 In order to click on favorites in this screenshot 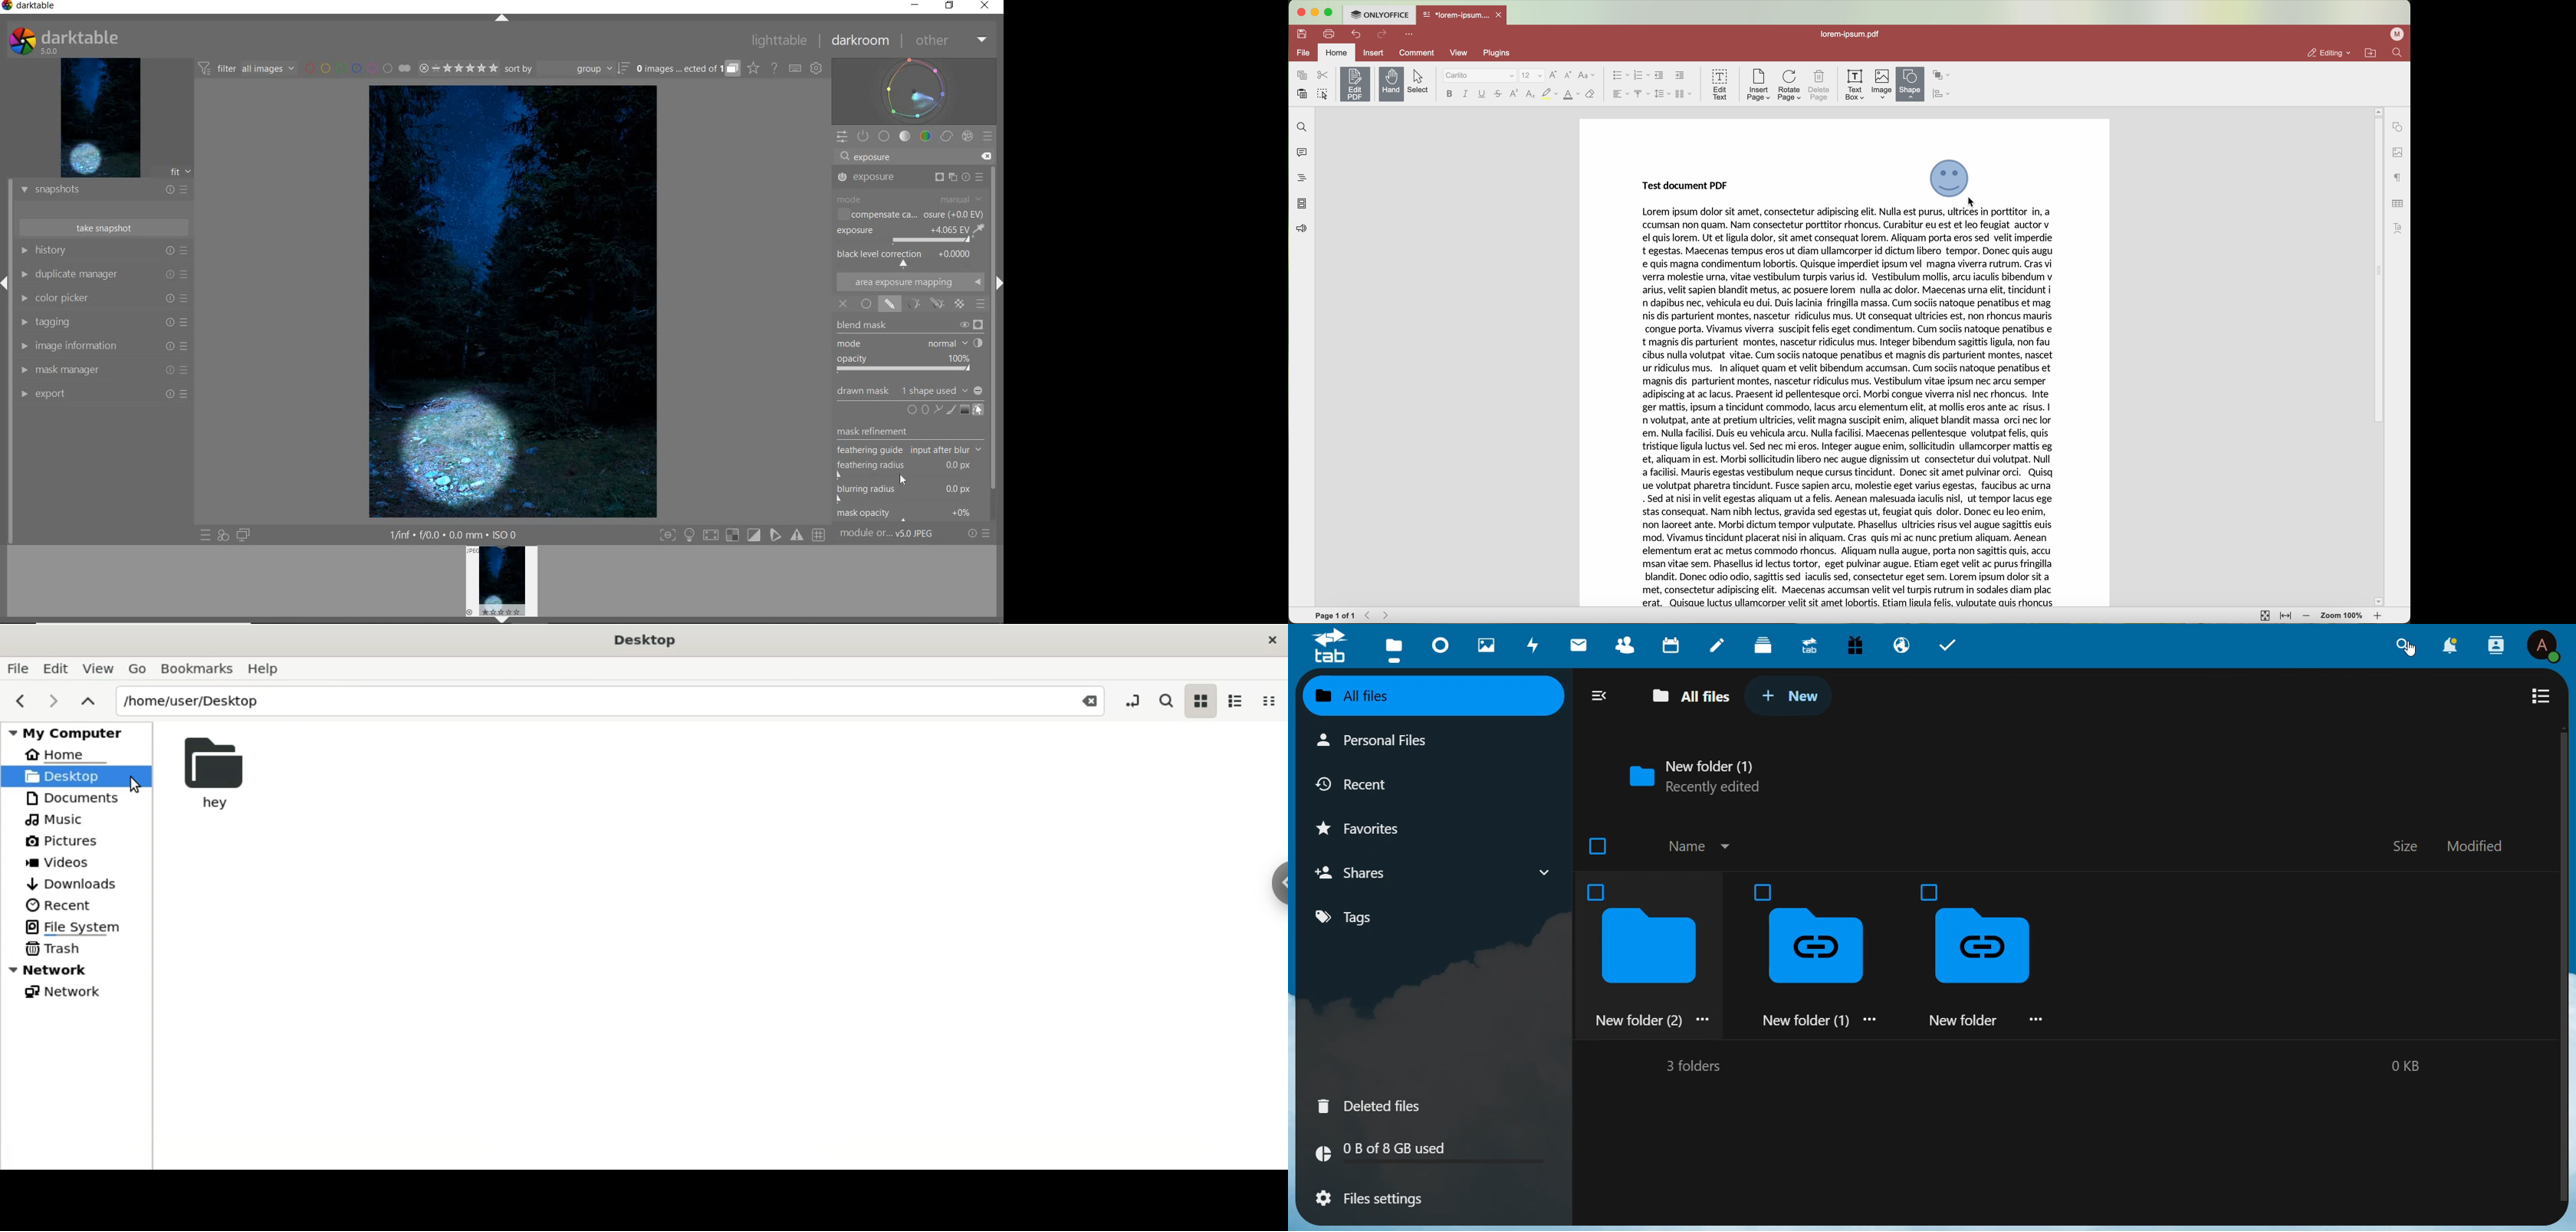, I will do `click(1365, 828)`.